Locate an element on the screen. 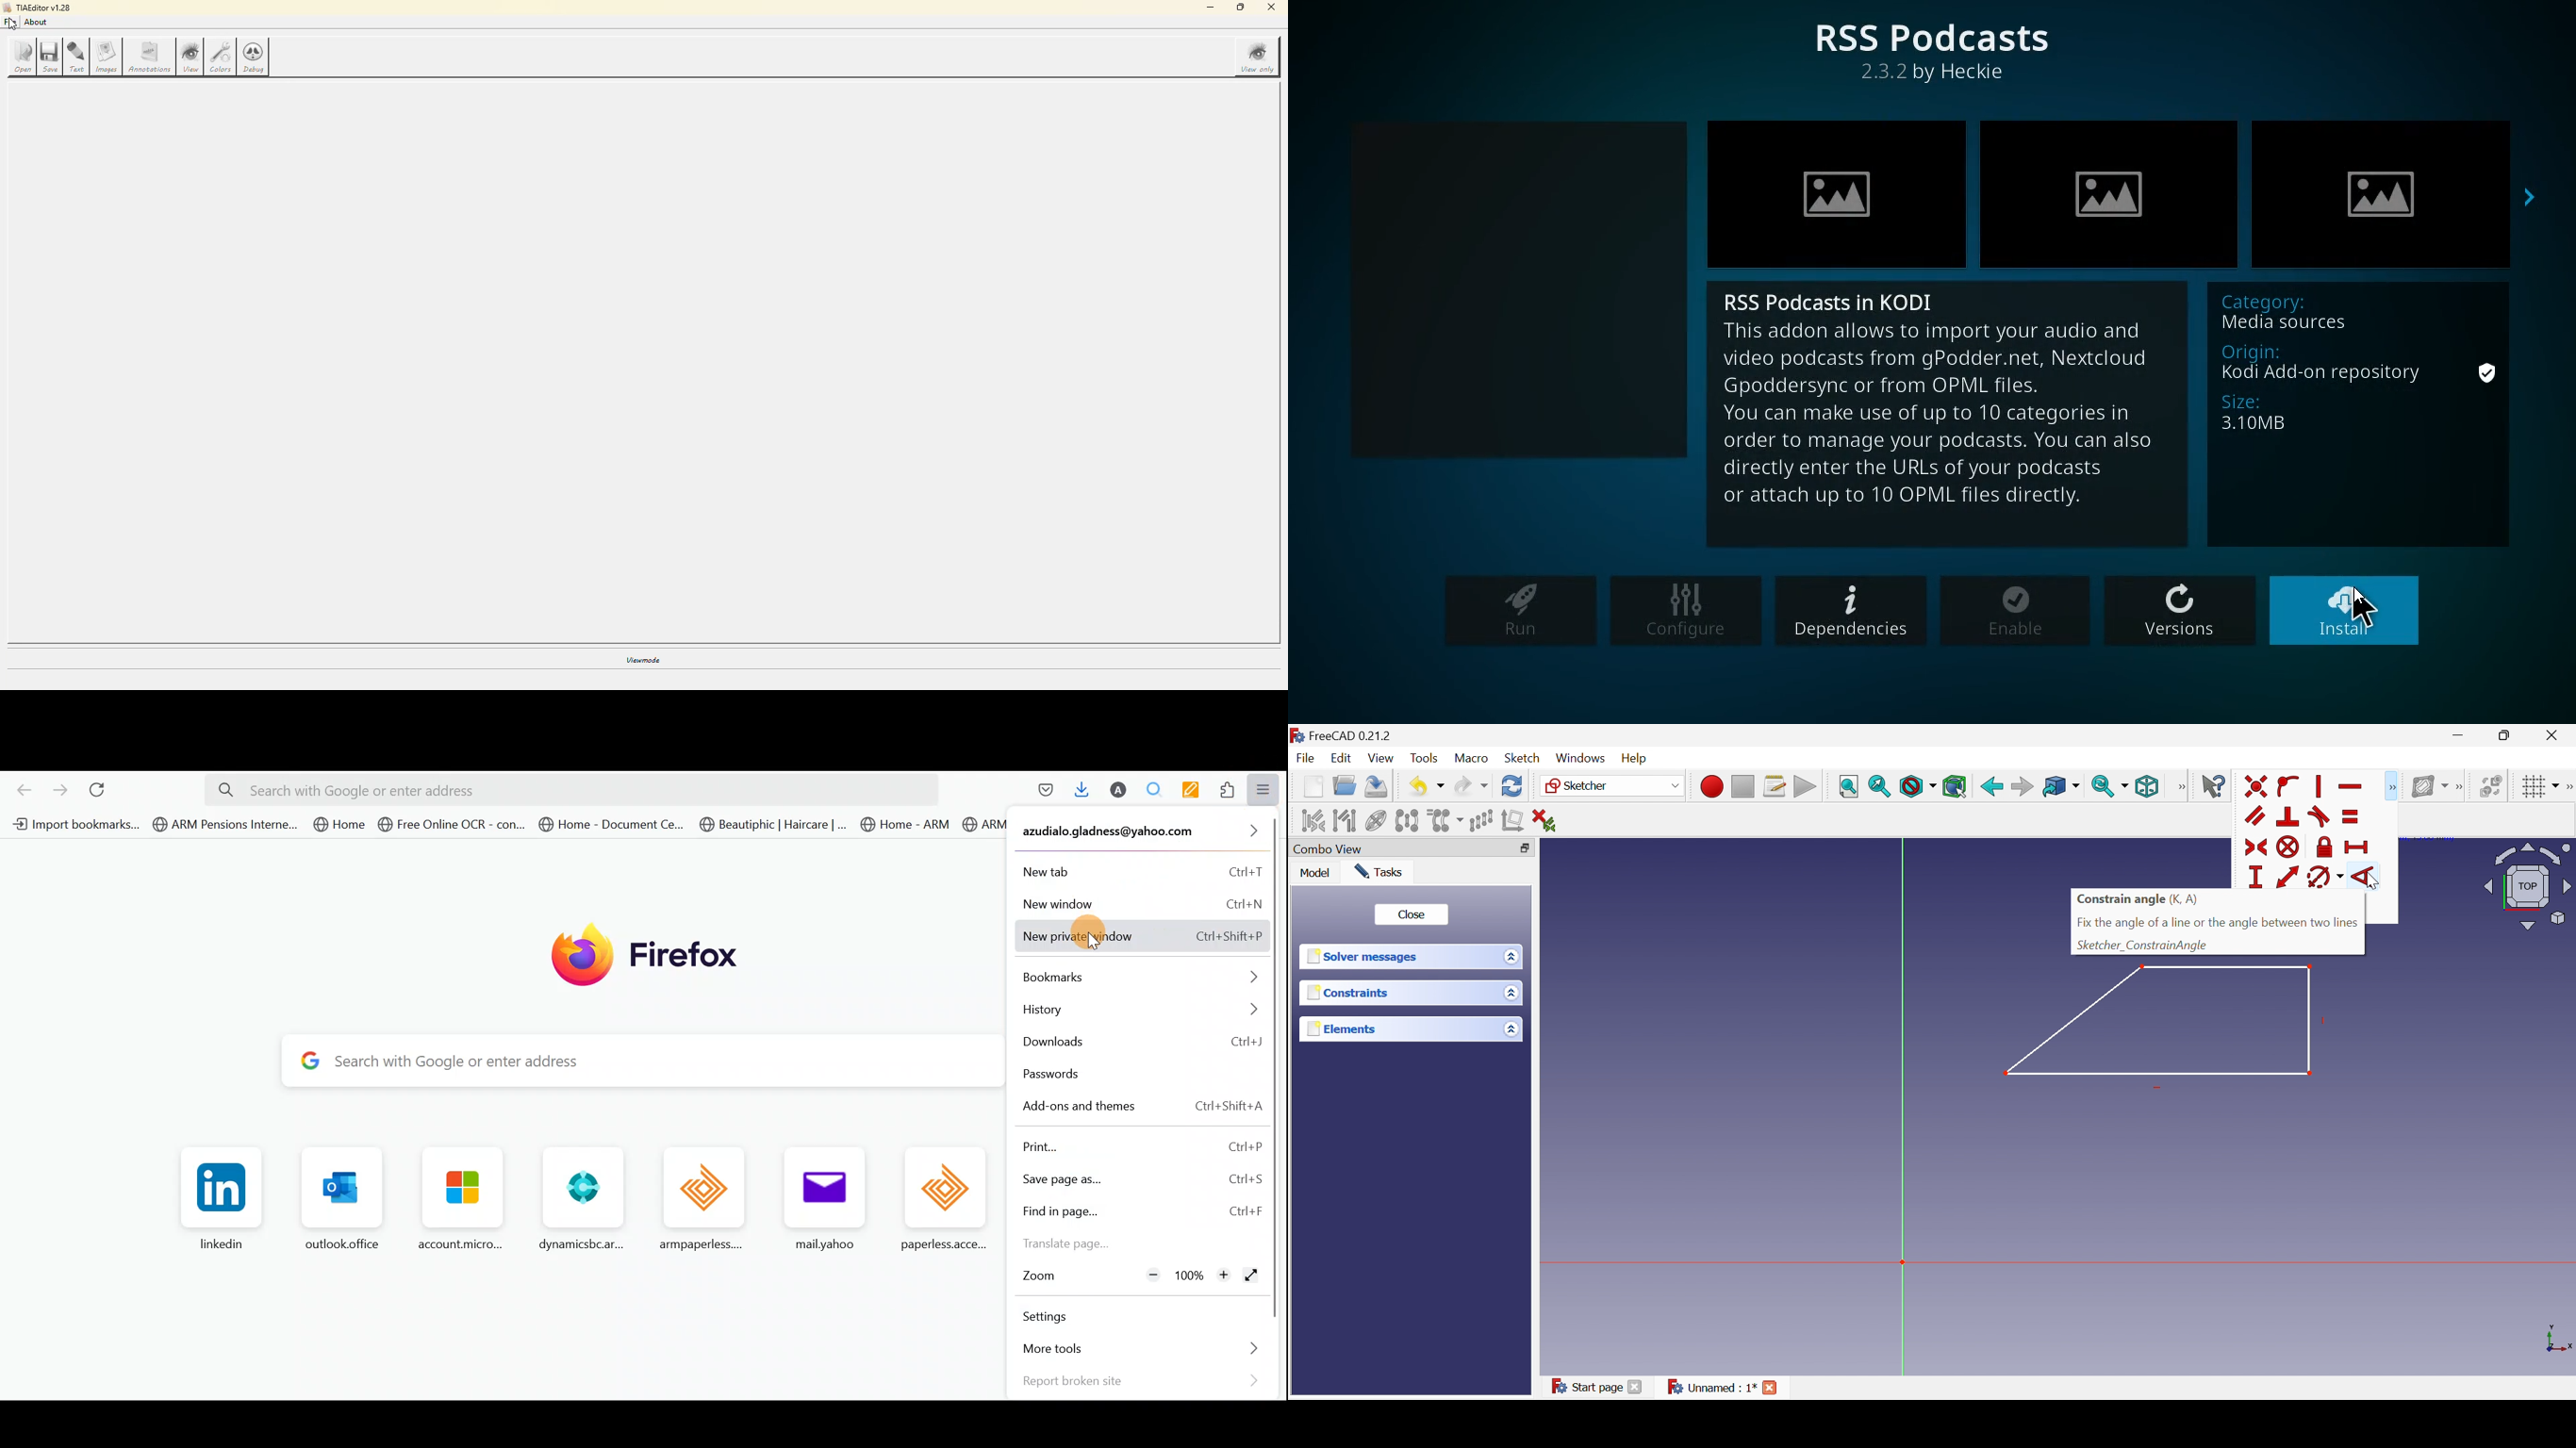 The width and height of the screenshot is (2576, 1456). Macro is located at coordinates (1472, 759).